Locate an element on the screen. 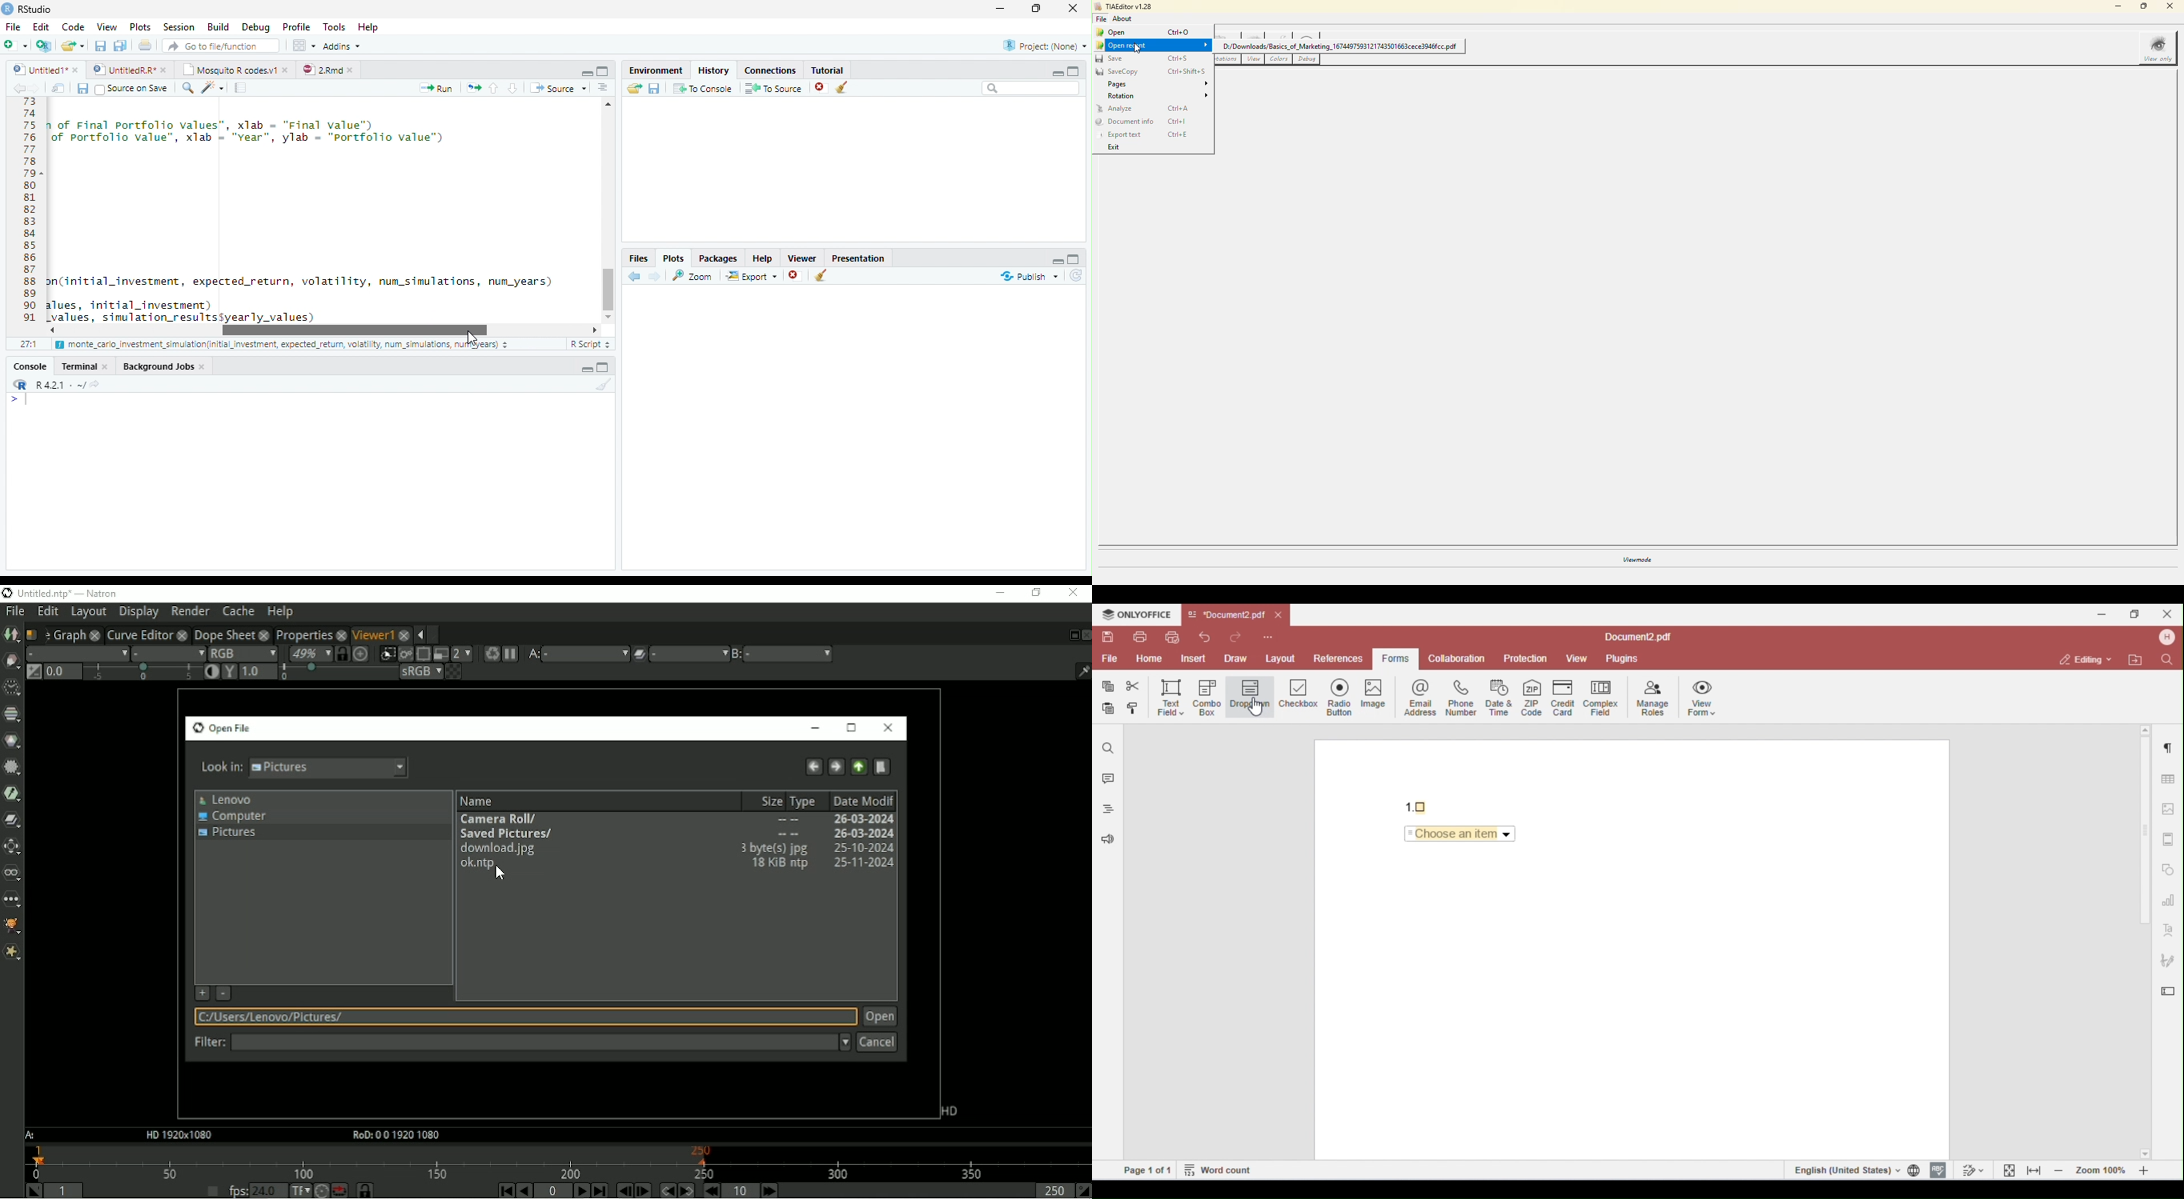 This screenshot has height=1204, width=2184. exit is located at coordinates (1115, 150).